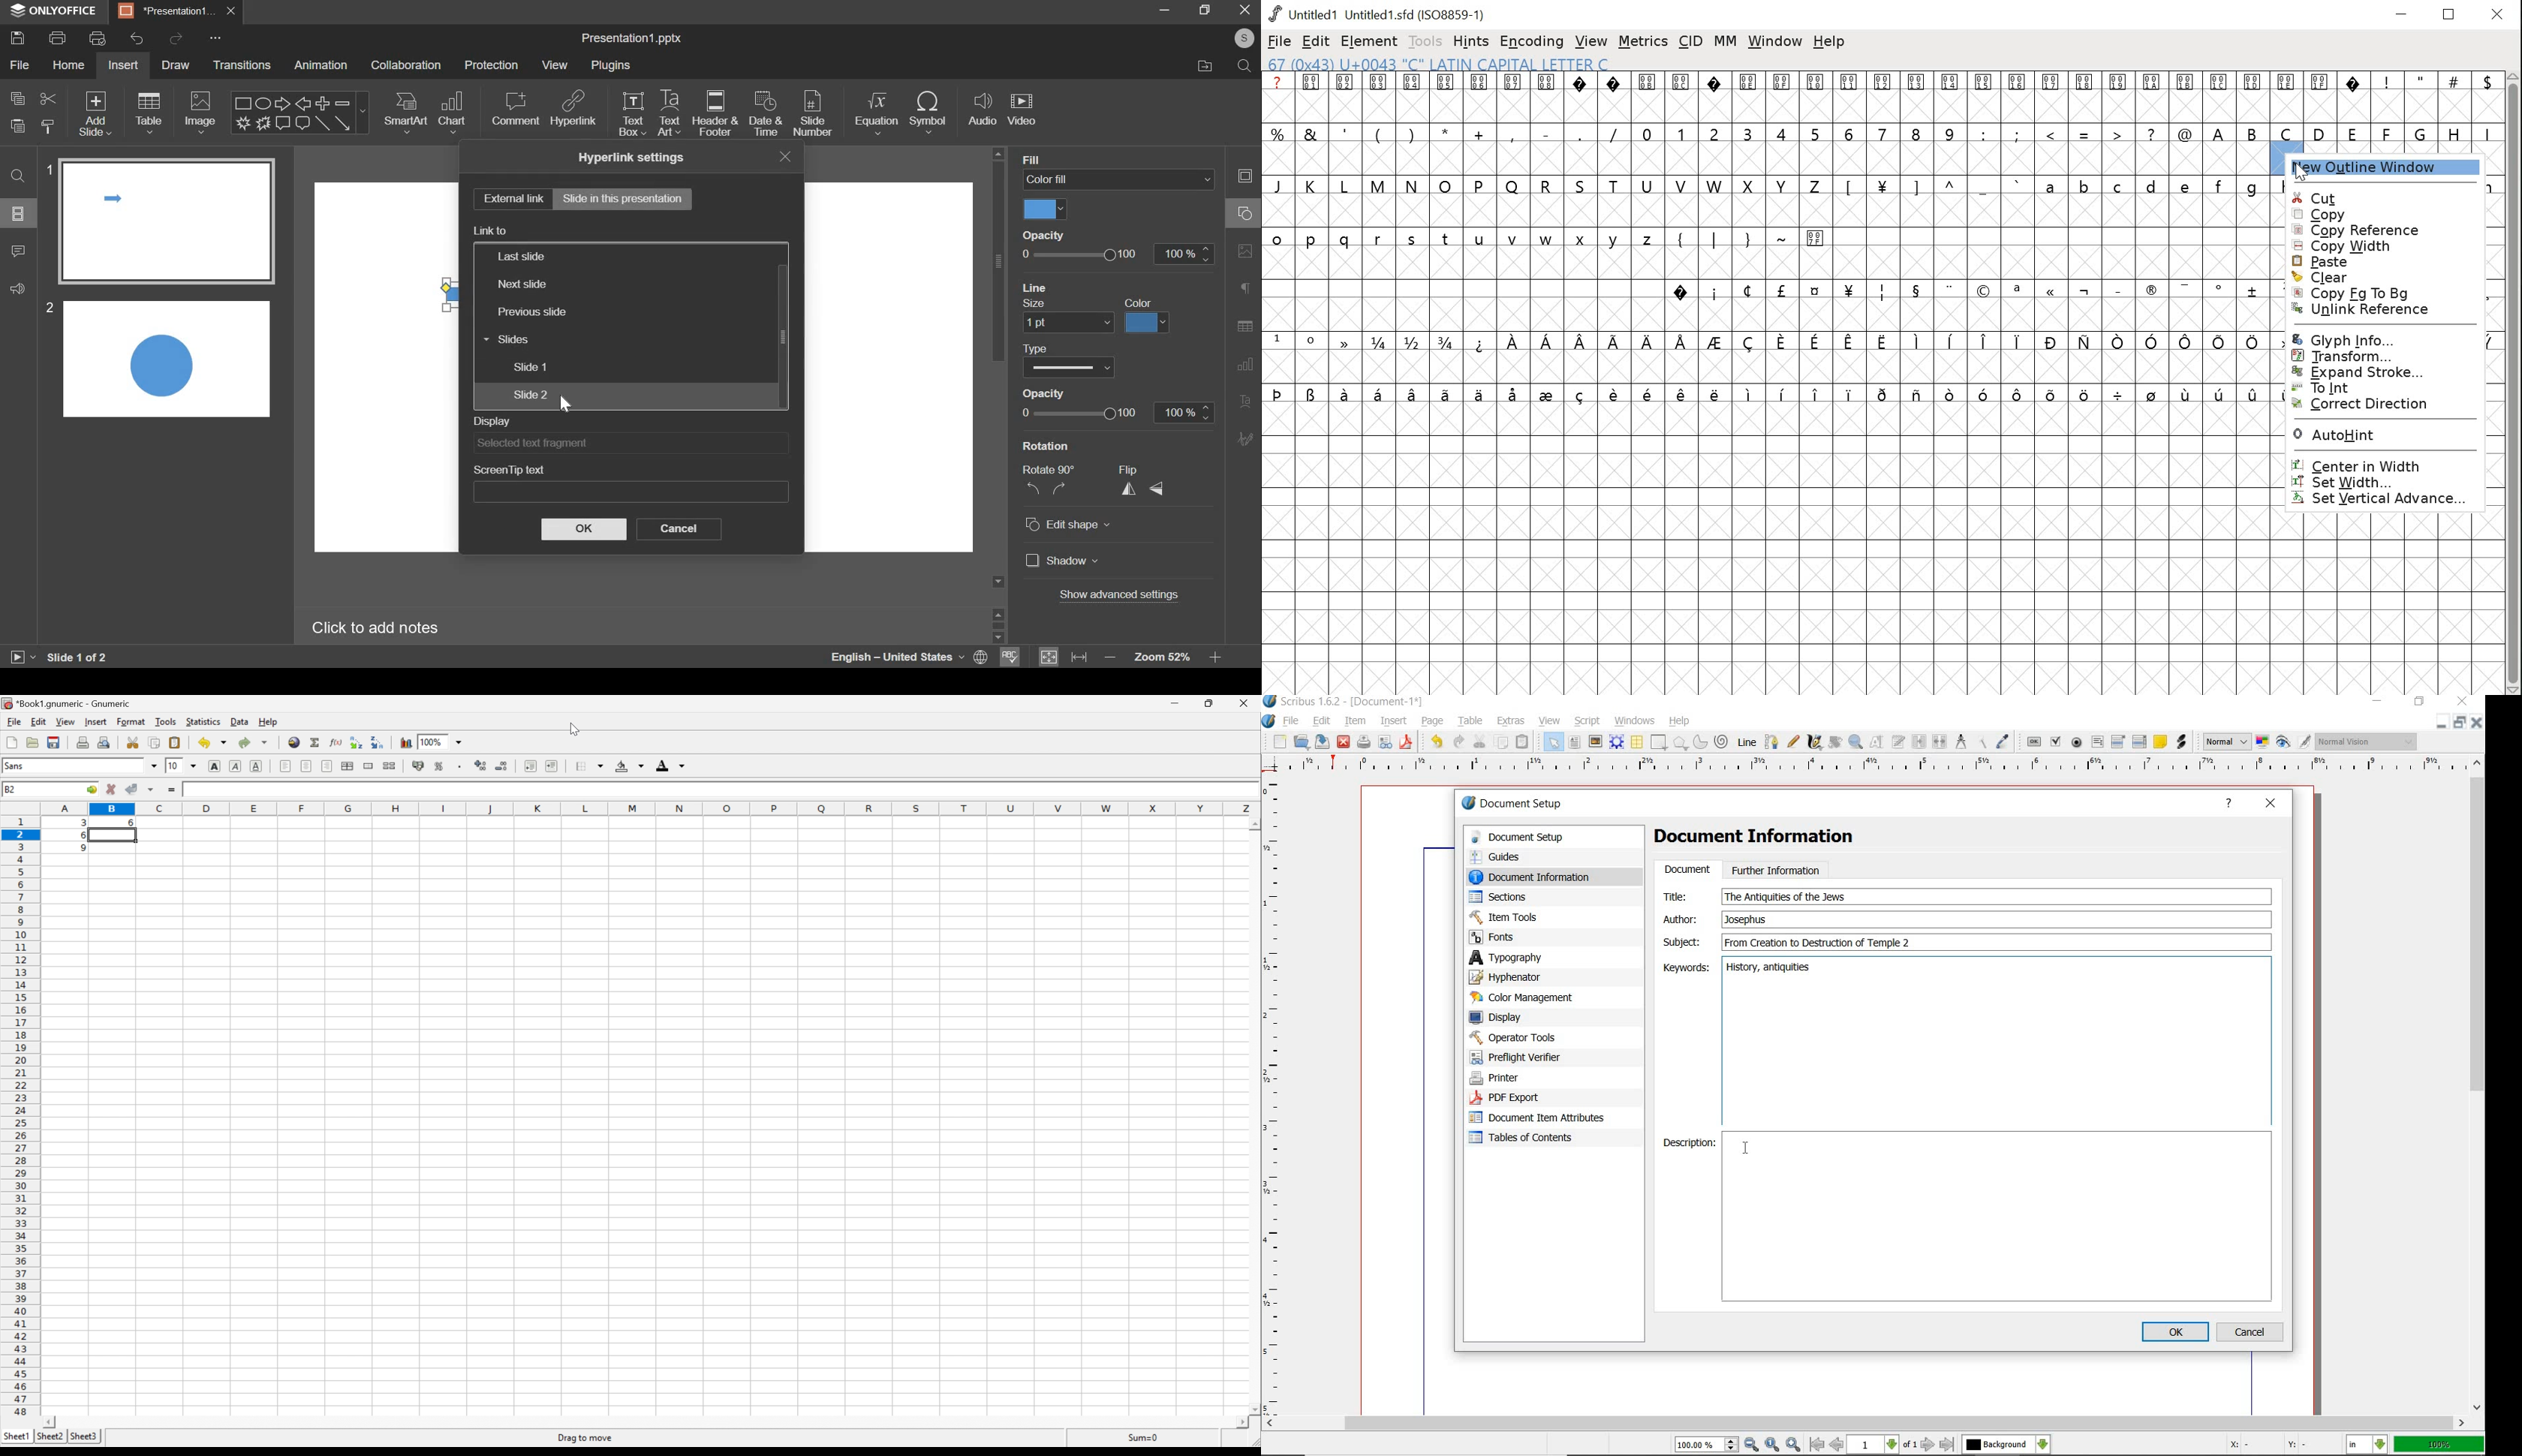 Image resolution: width=2548 pixels, height=1456 pixels. I want to click on Drop Down, so click(461, 741).